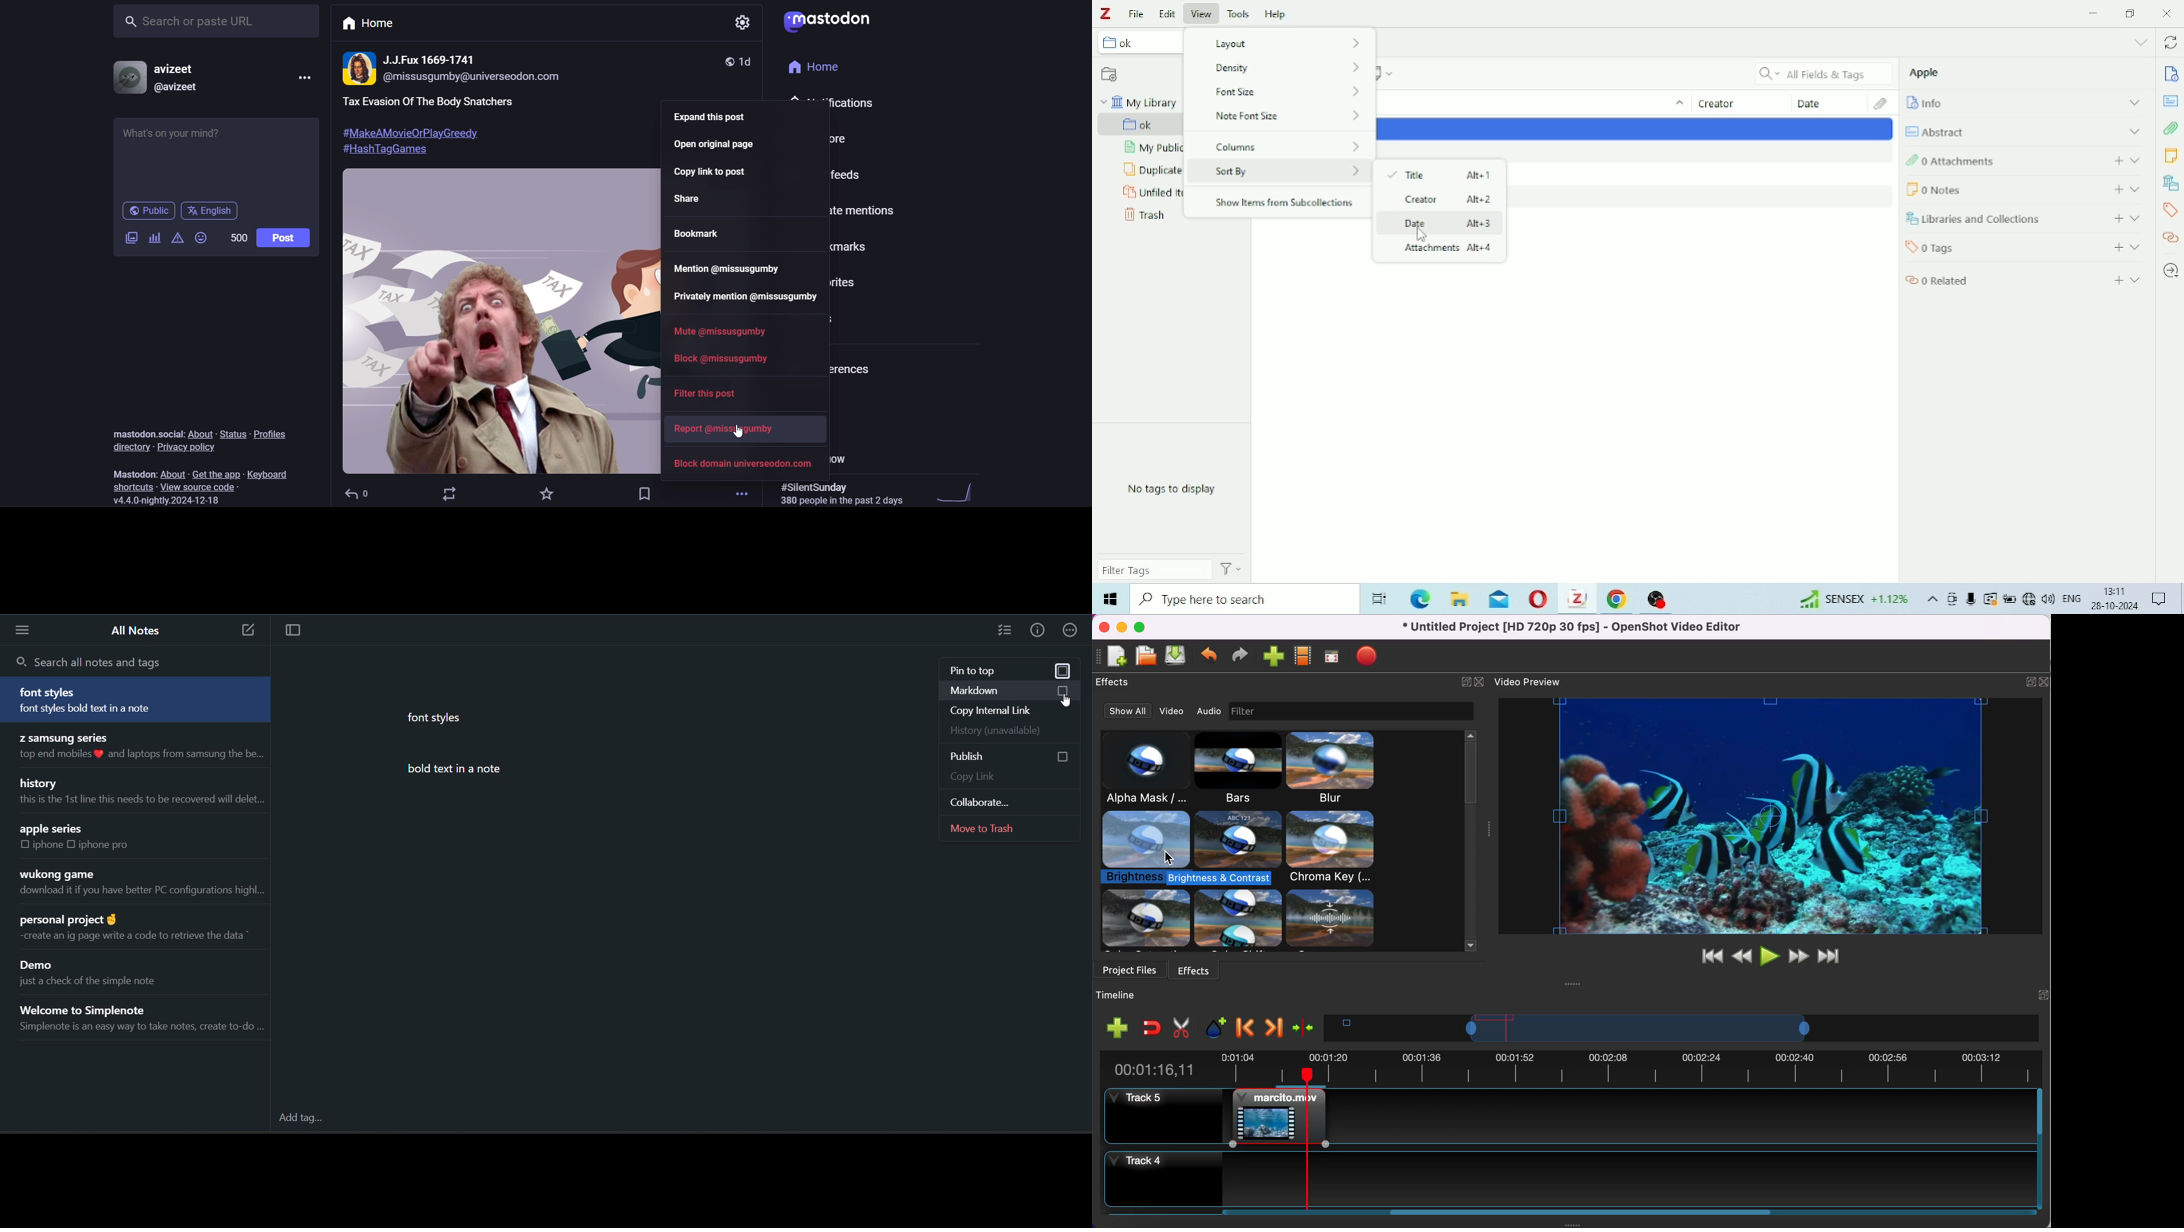 This screenshot has width=2184, height=1232. Describe the element at coordinates (184, 448) in the screenshot. I see `privacy policy` at that location.